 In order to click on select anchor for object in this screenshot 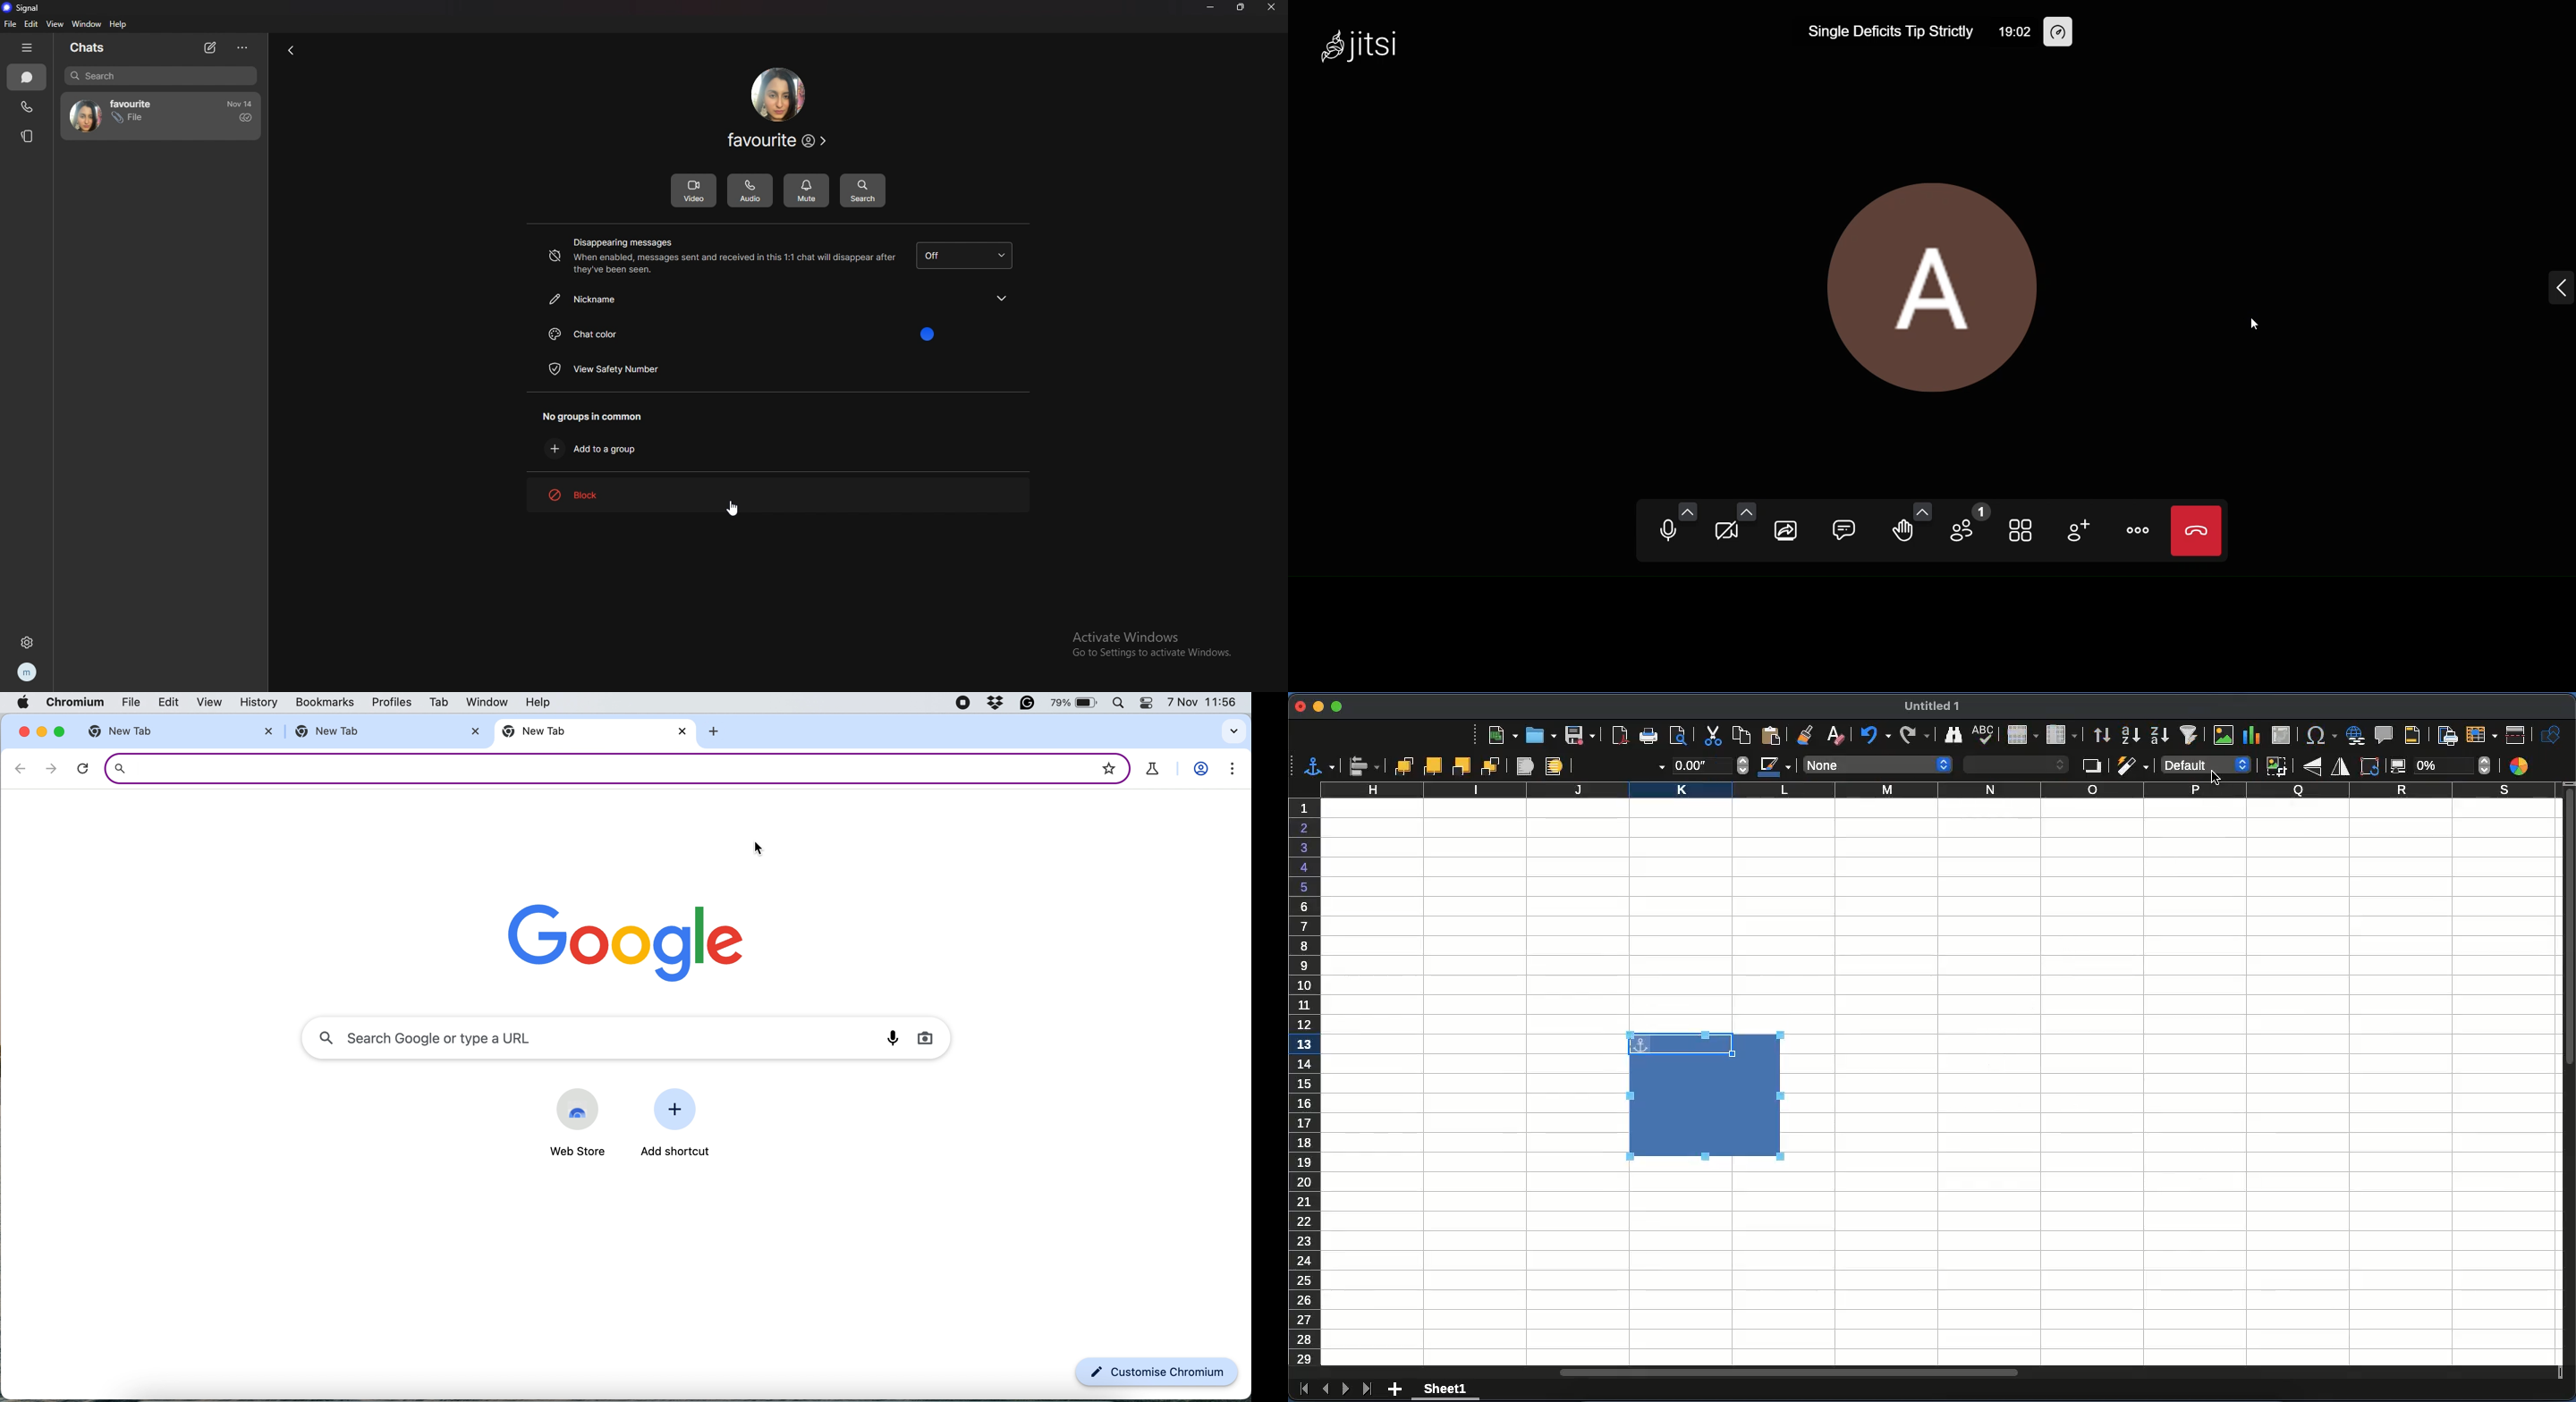, I will do `click(1319, 765)`.